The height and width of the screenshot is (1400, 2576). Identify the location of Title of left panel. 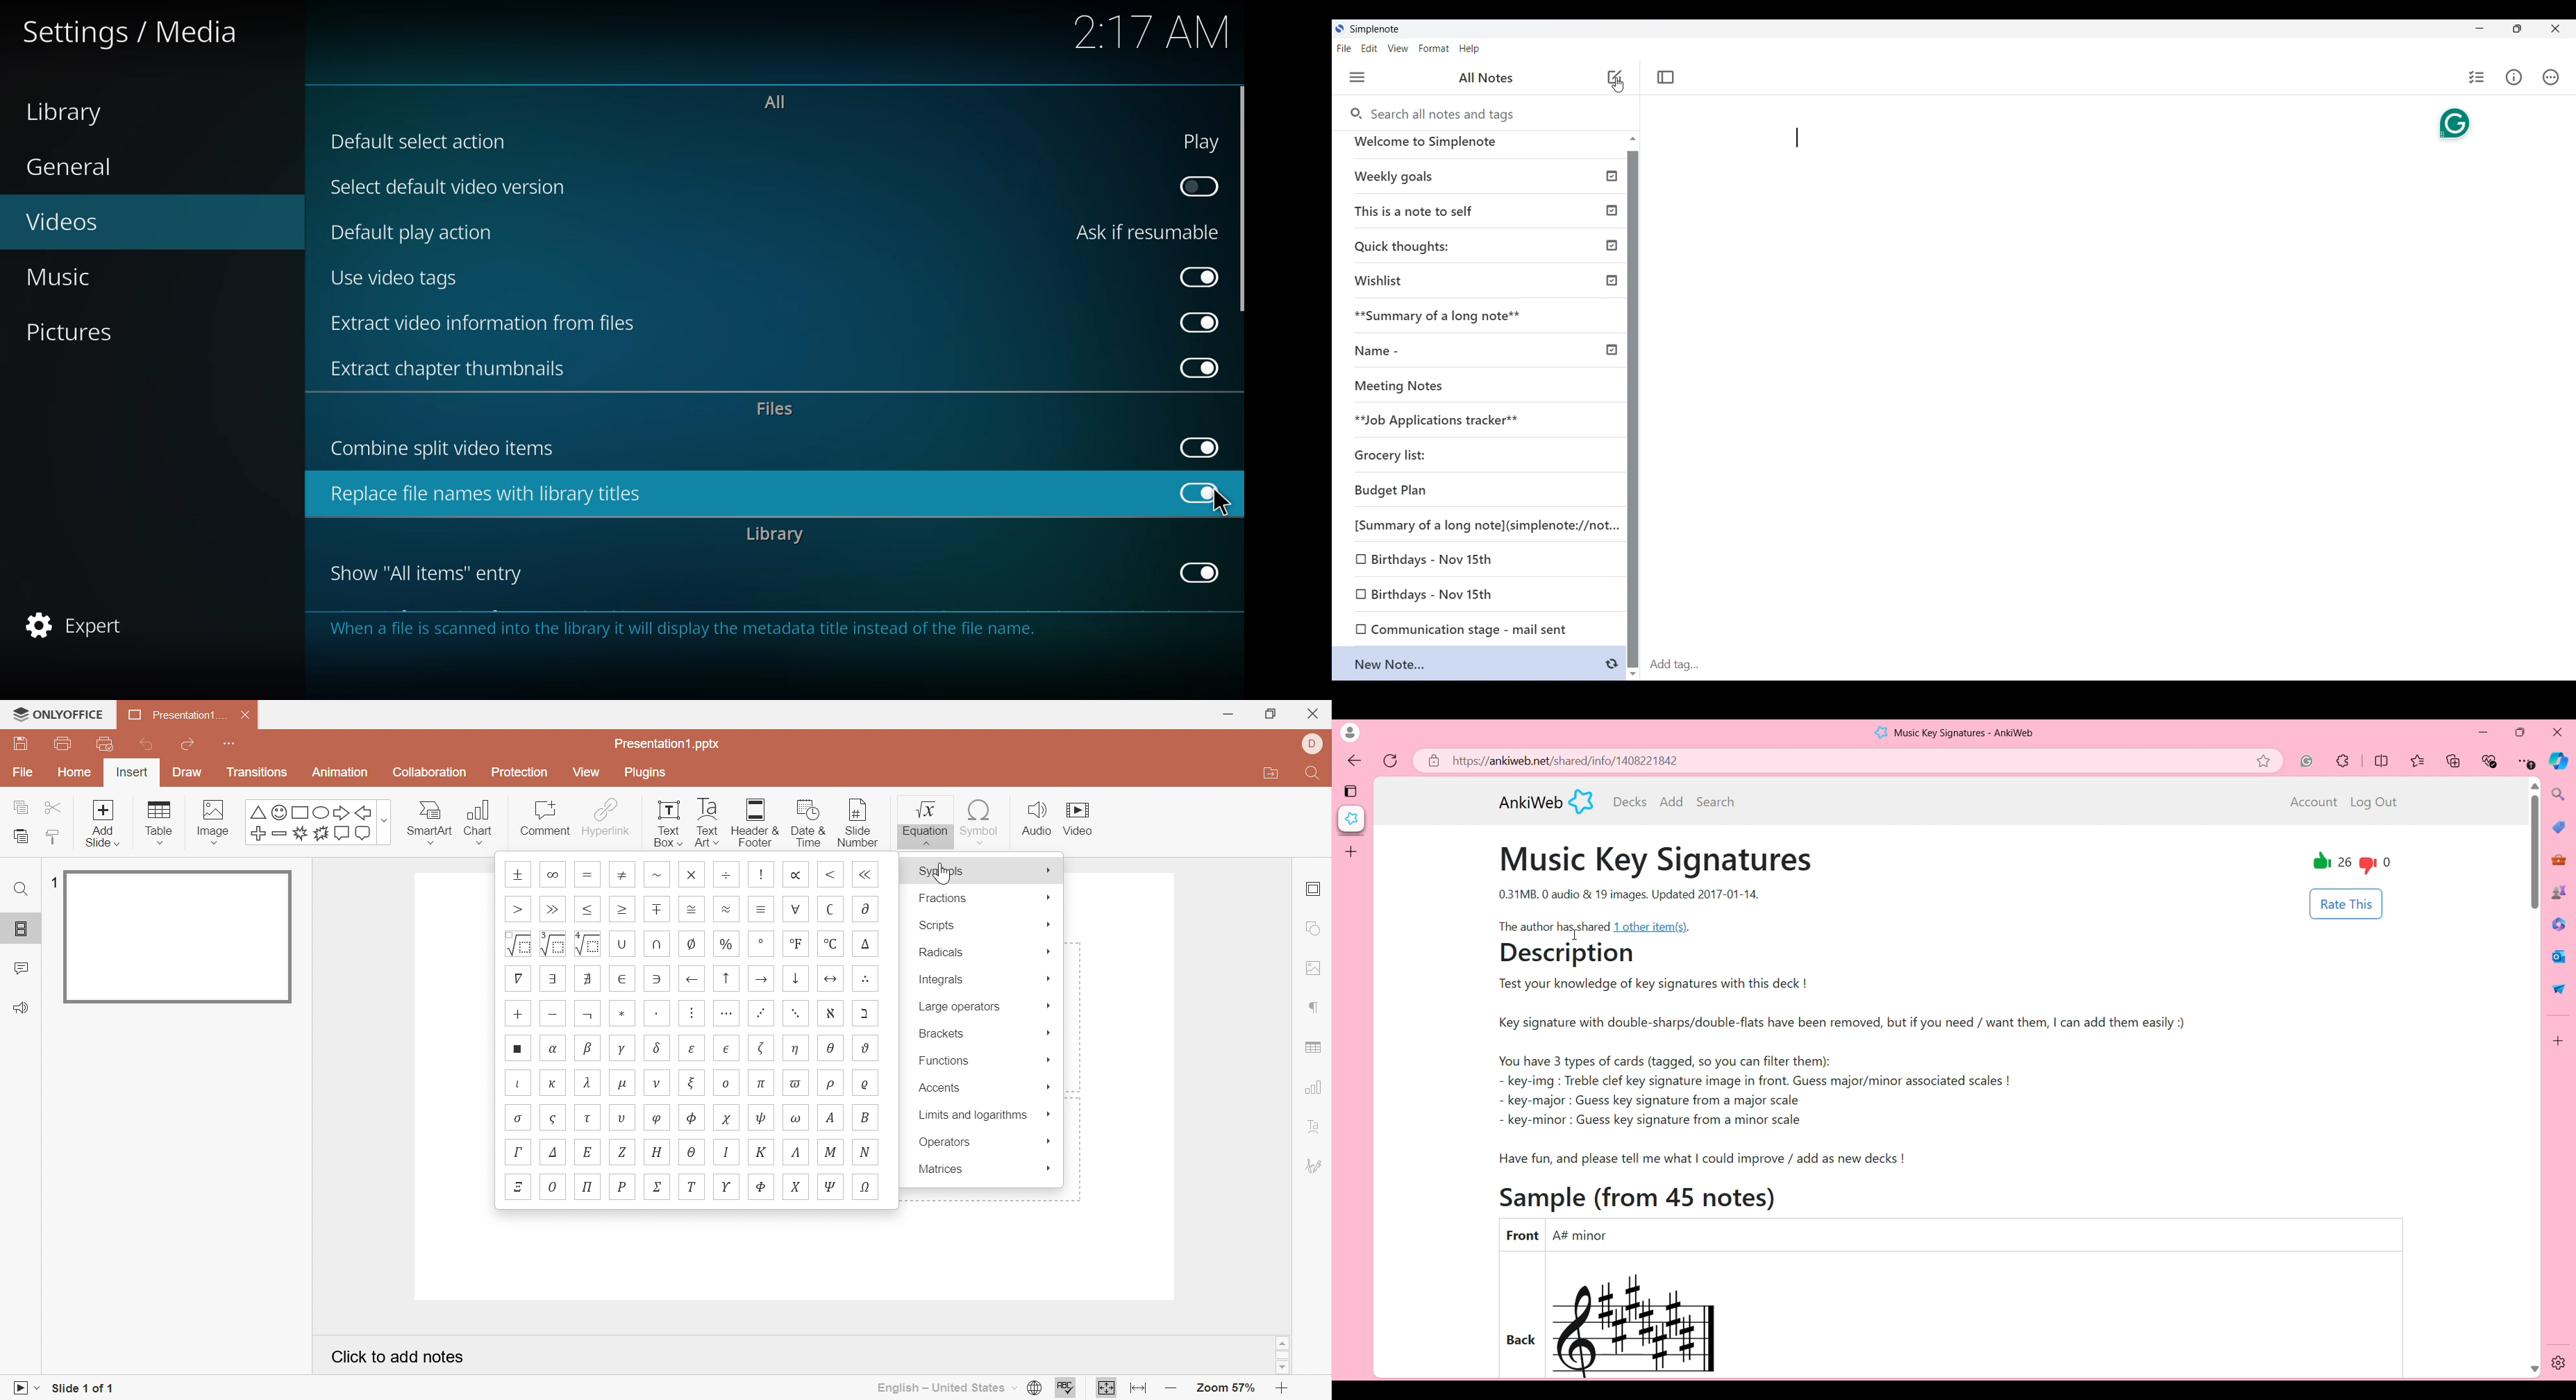
(1487, 78).